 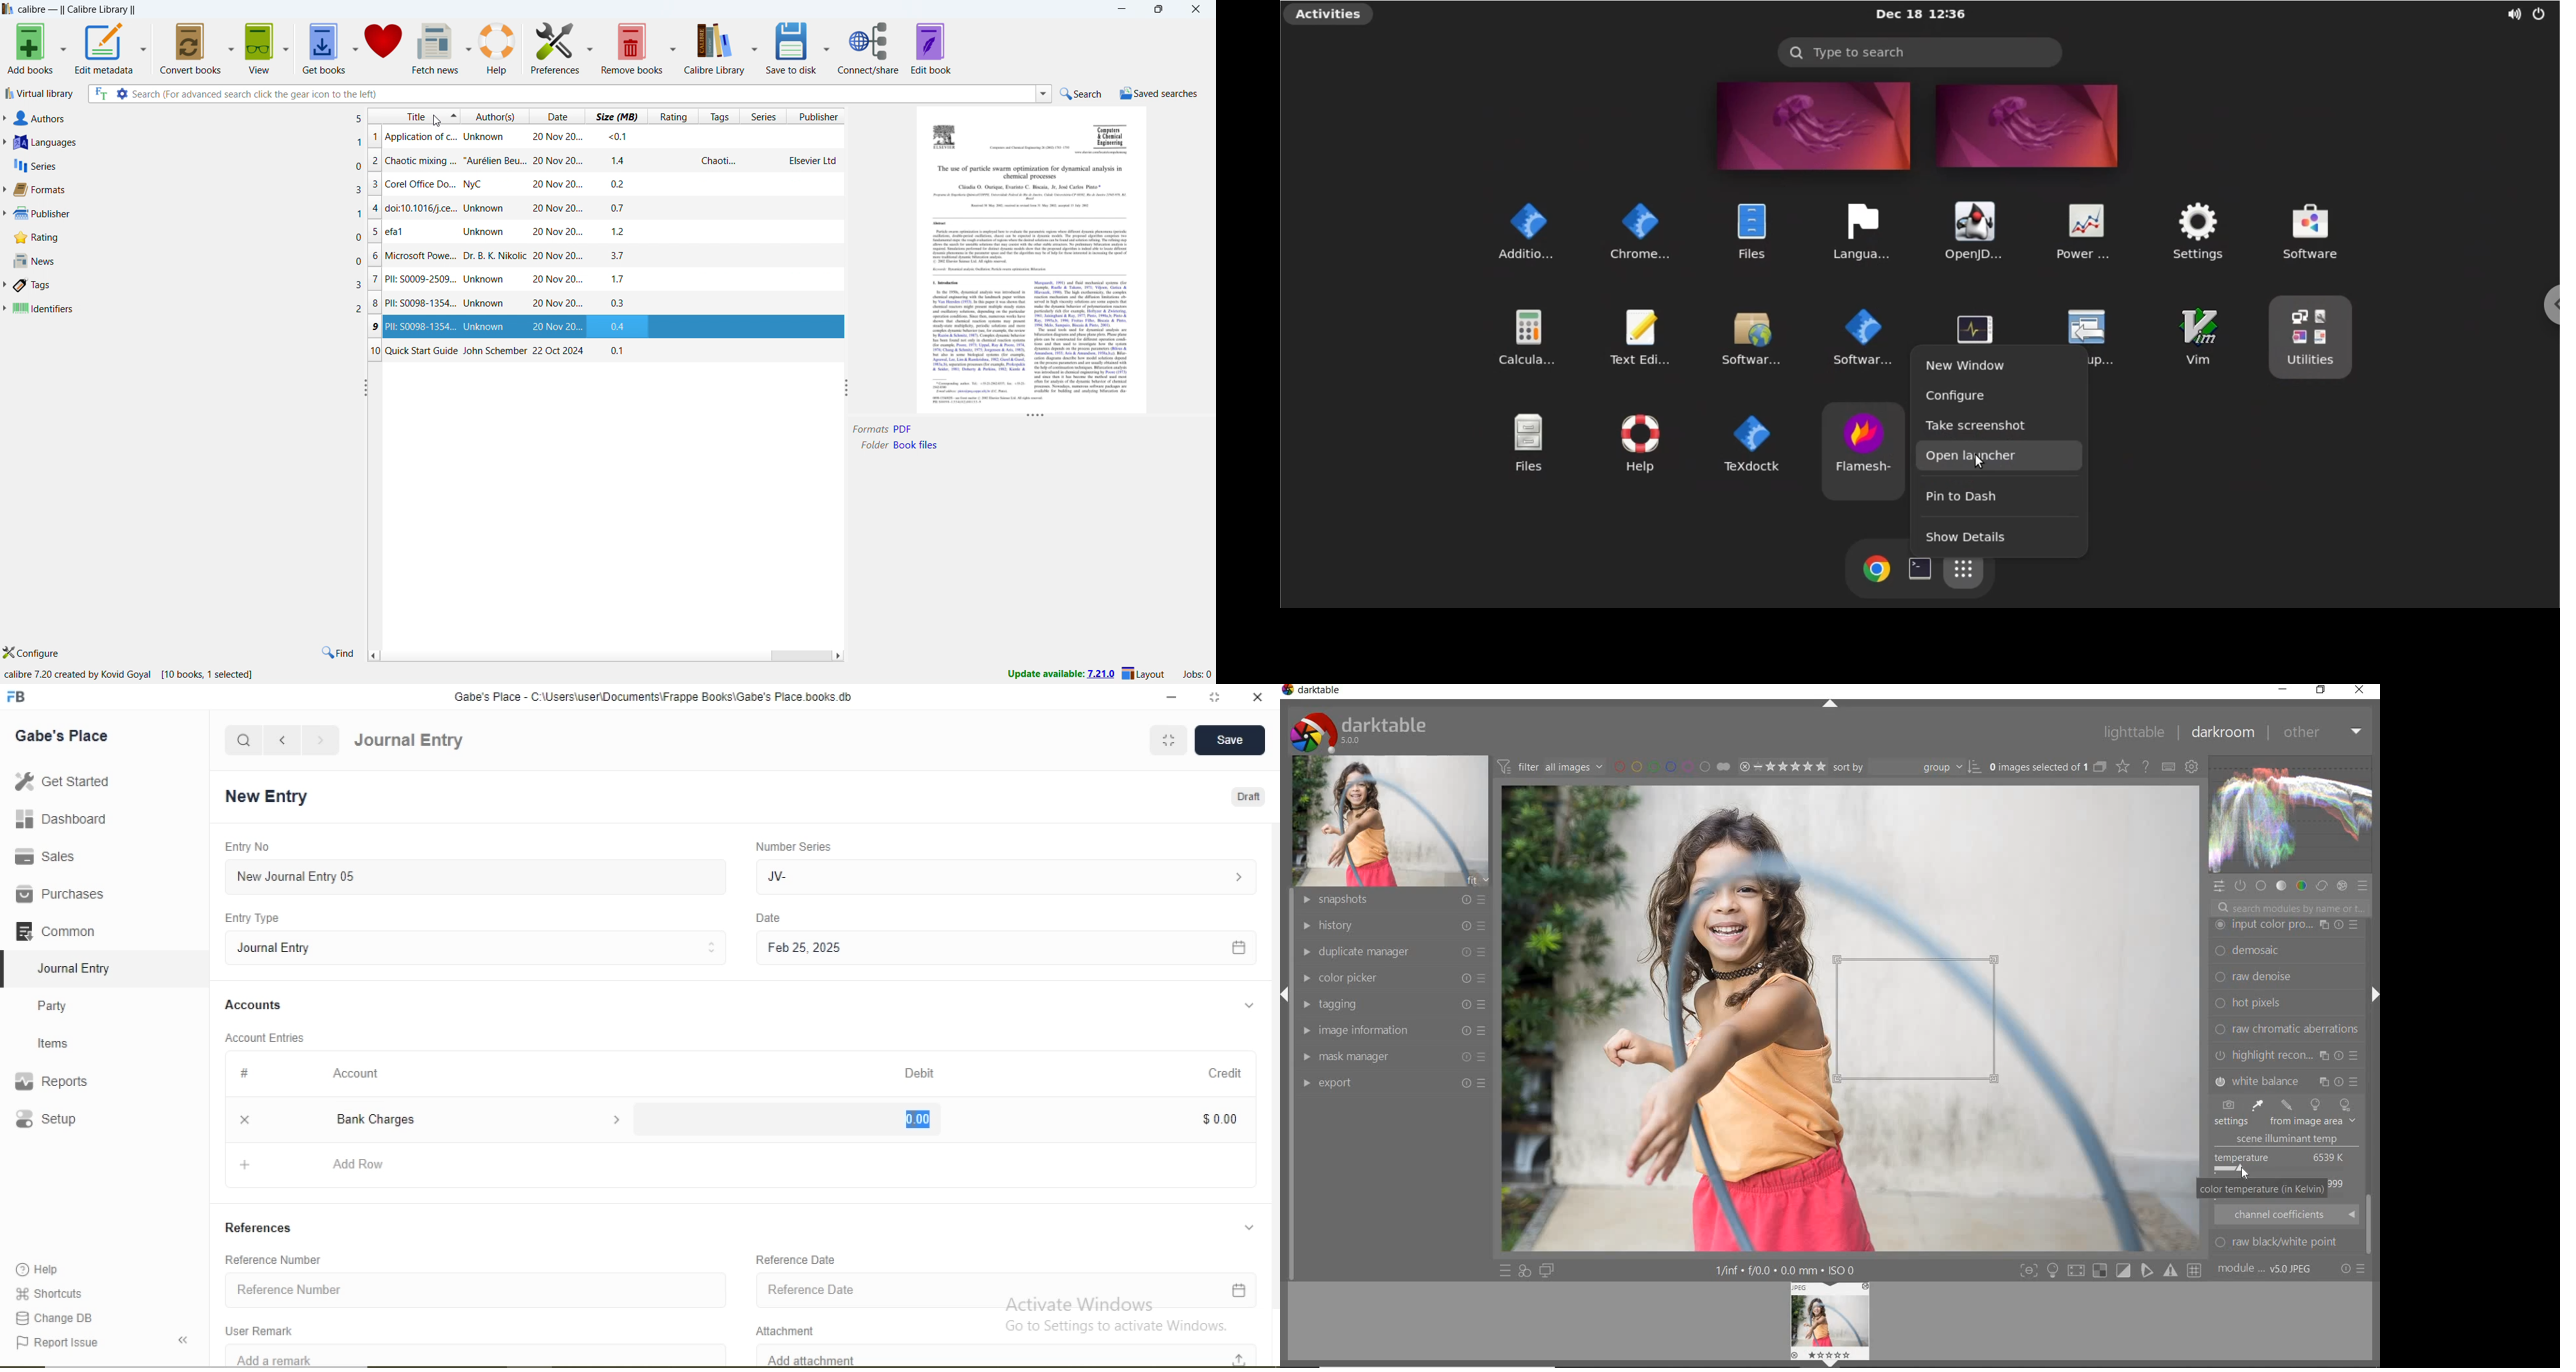 What do you see at coordinates (2286, 1055) in the screenshot?
I see `vignetting` at bounding box center [2286, 1055].